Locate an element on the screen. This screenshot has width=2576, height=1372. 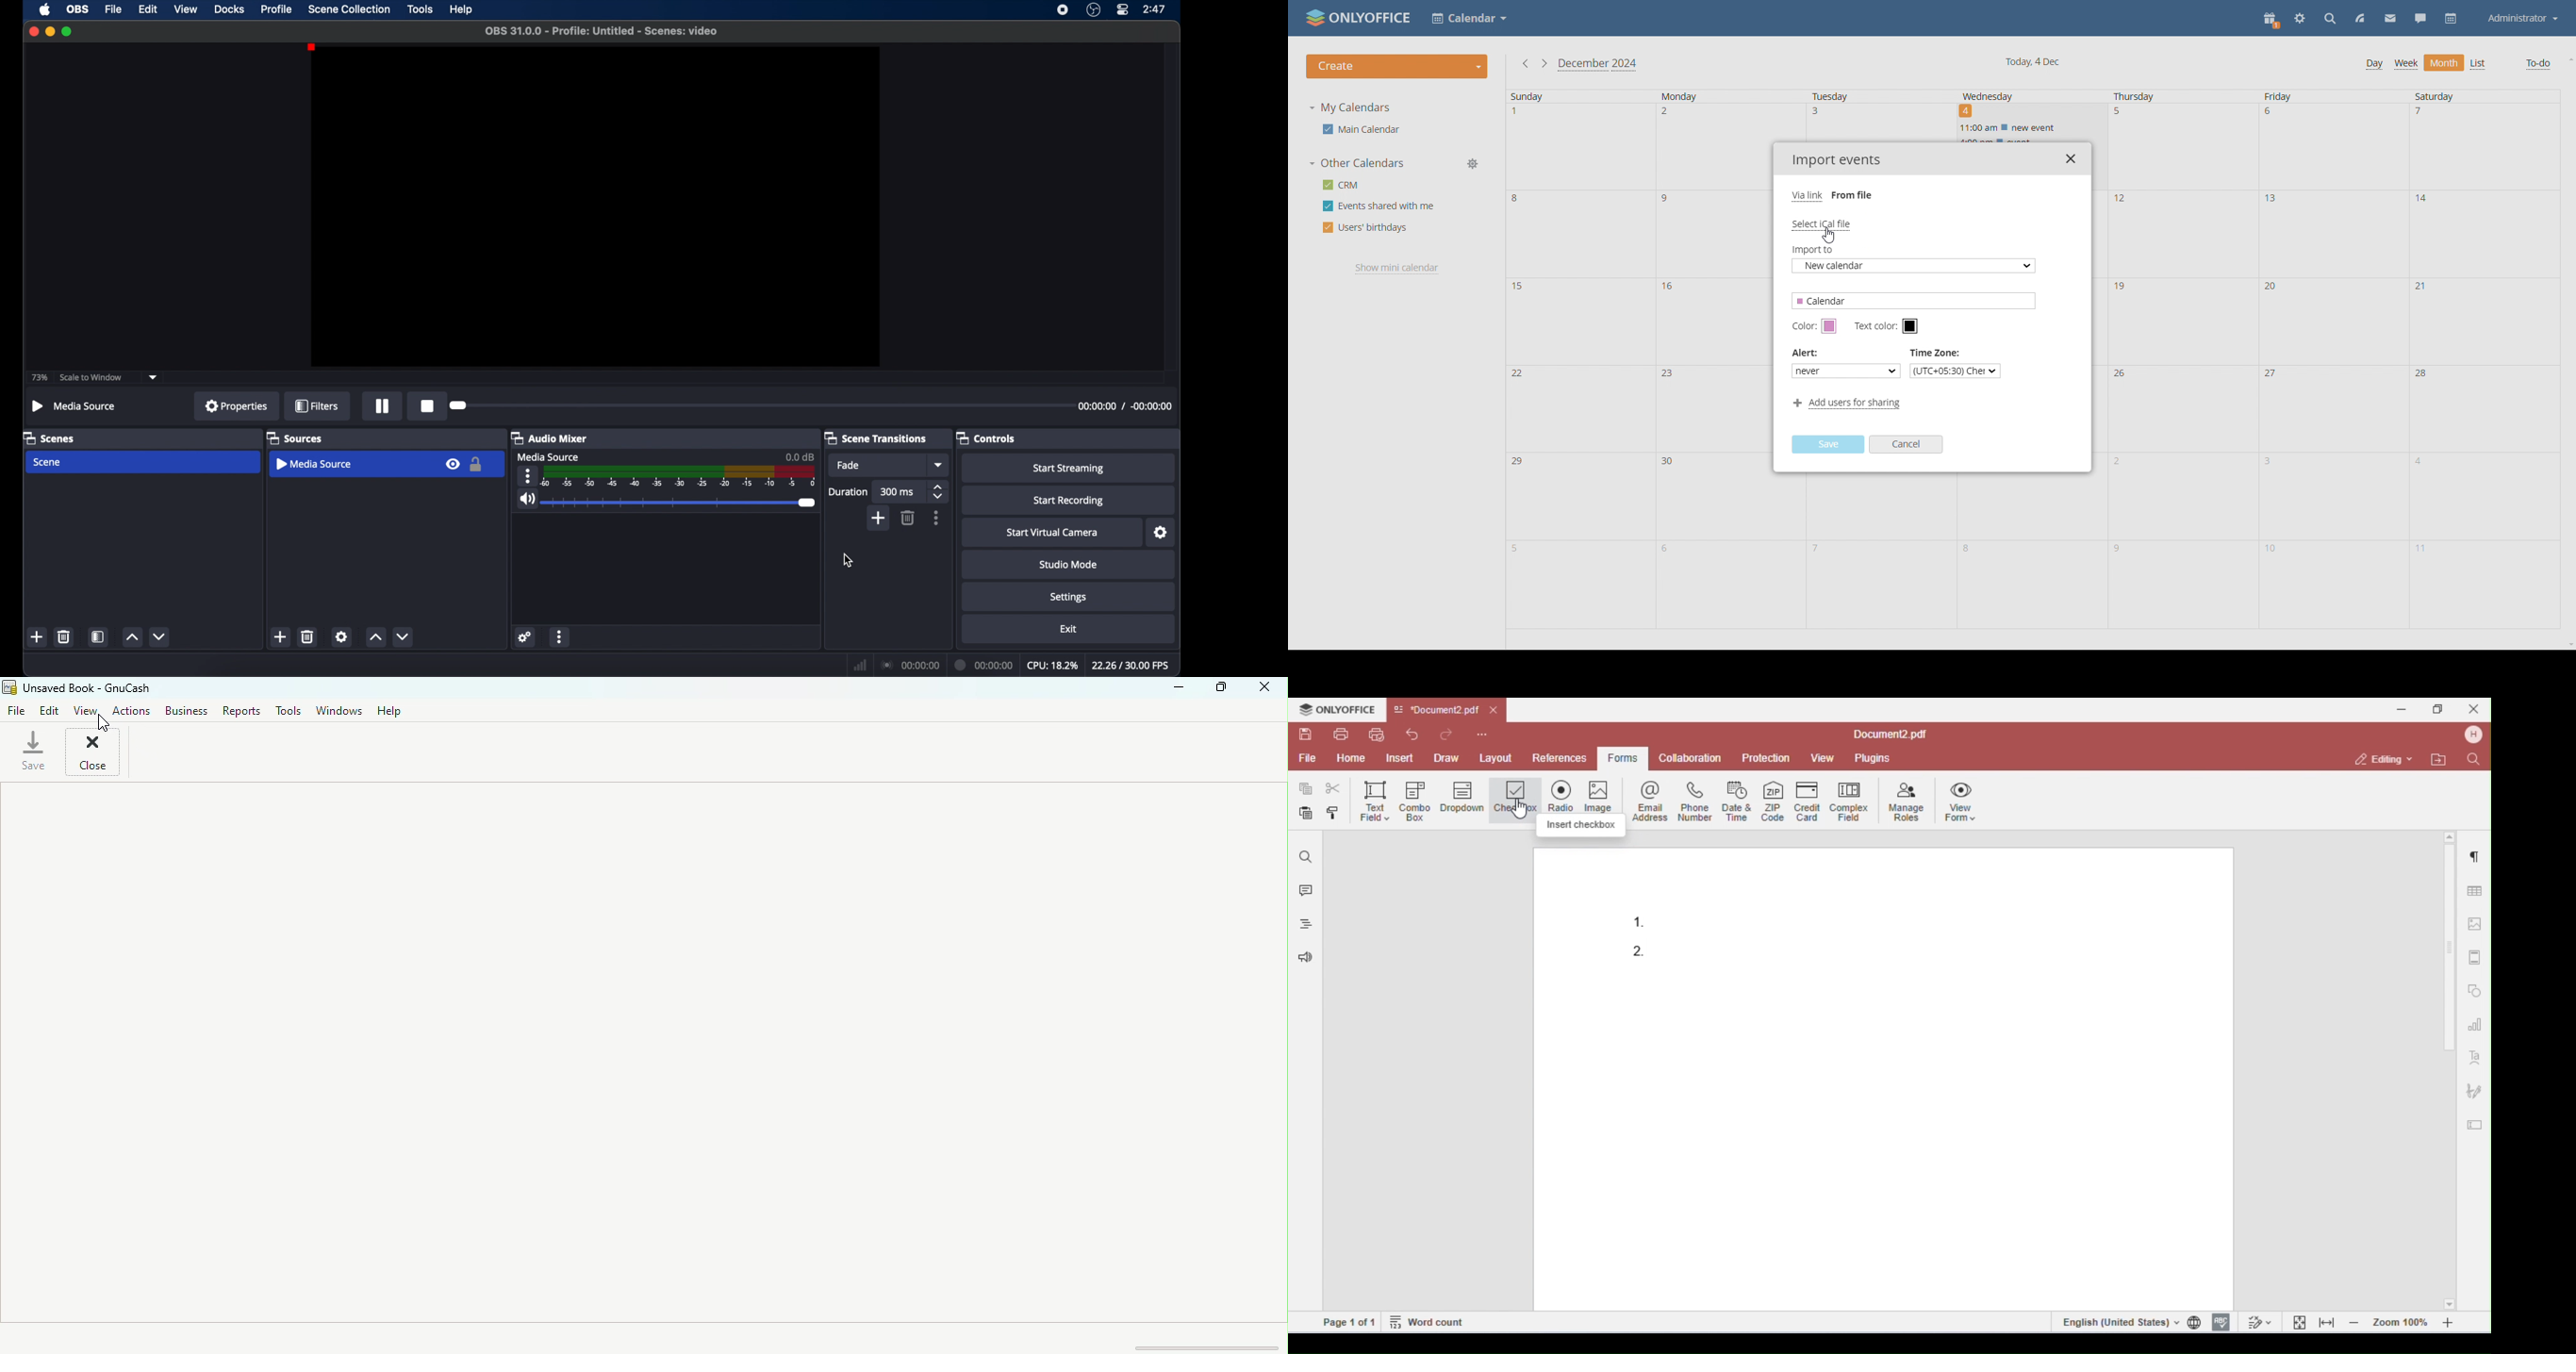
Duration is located at coordinates (748, 404).